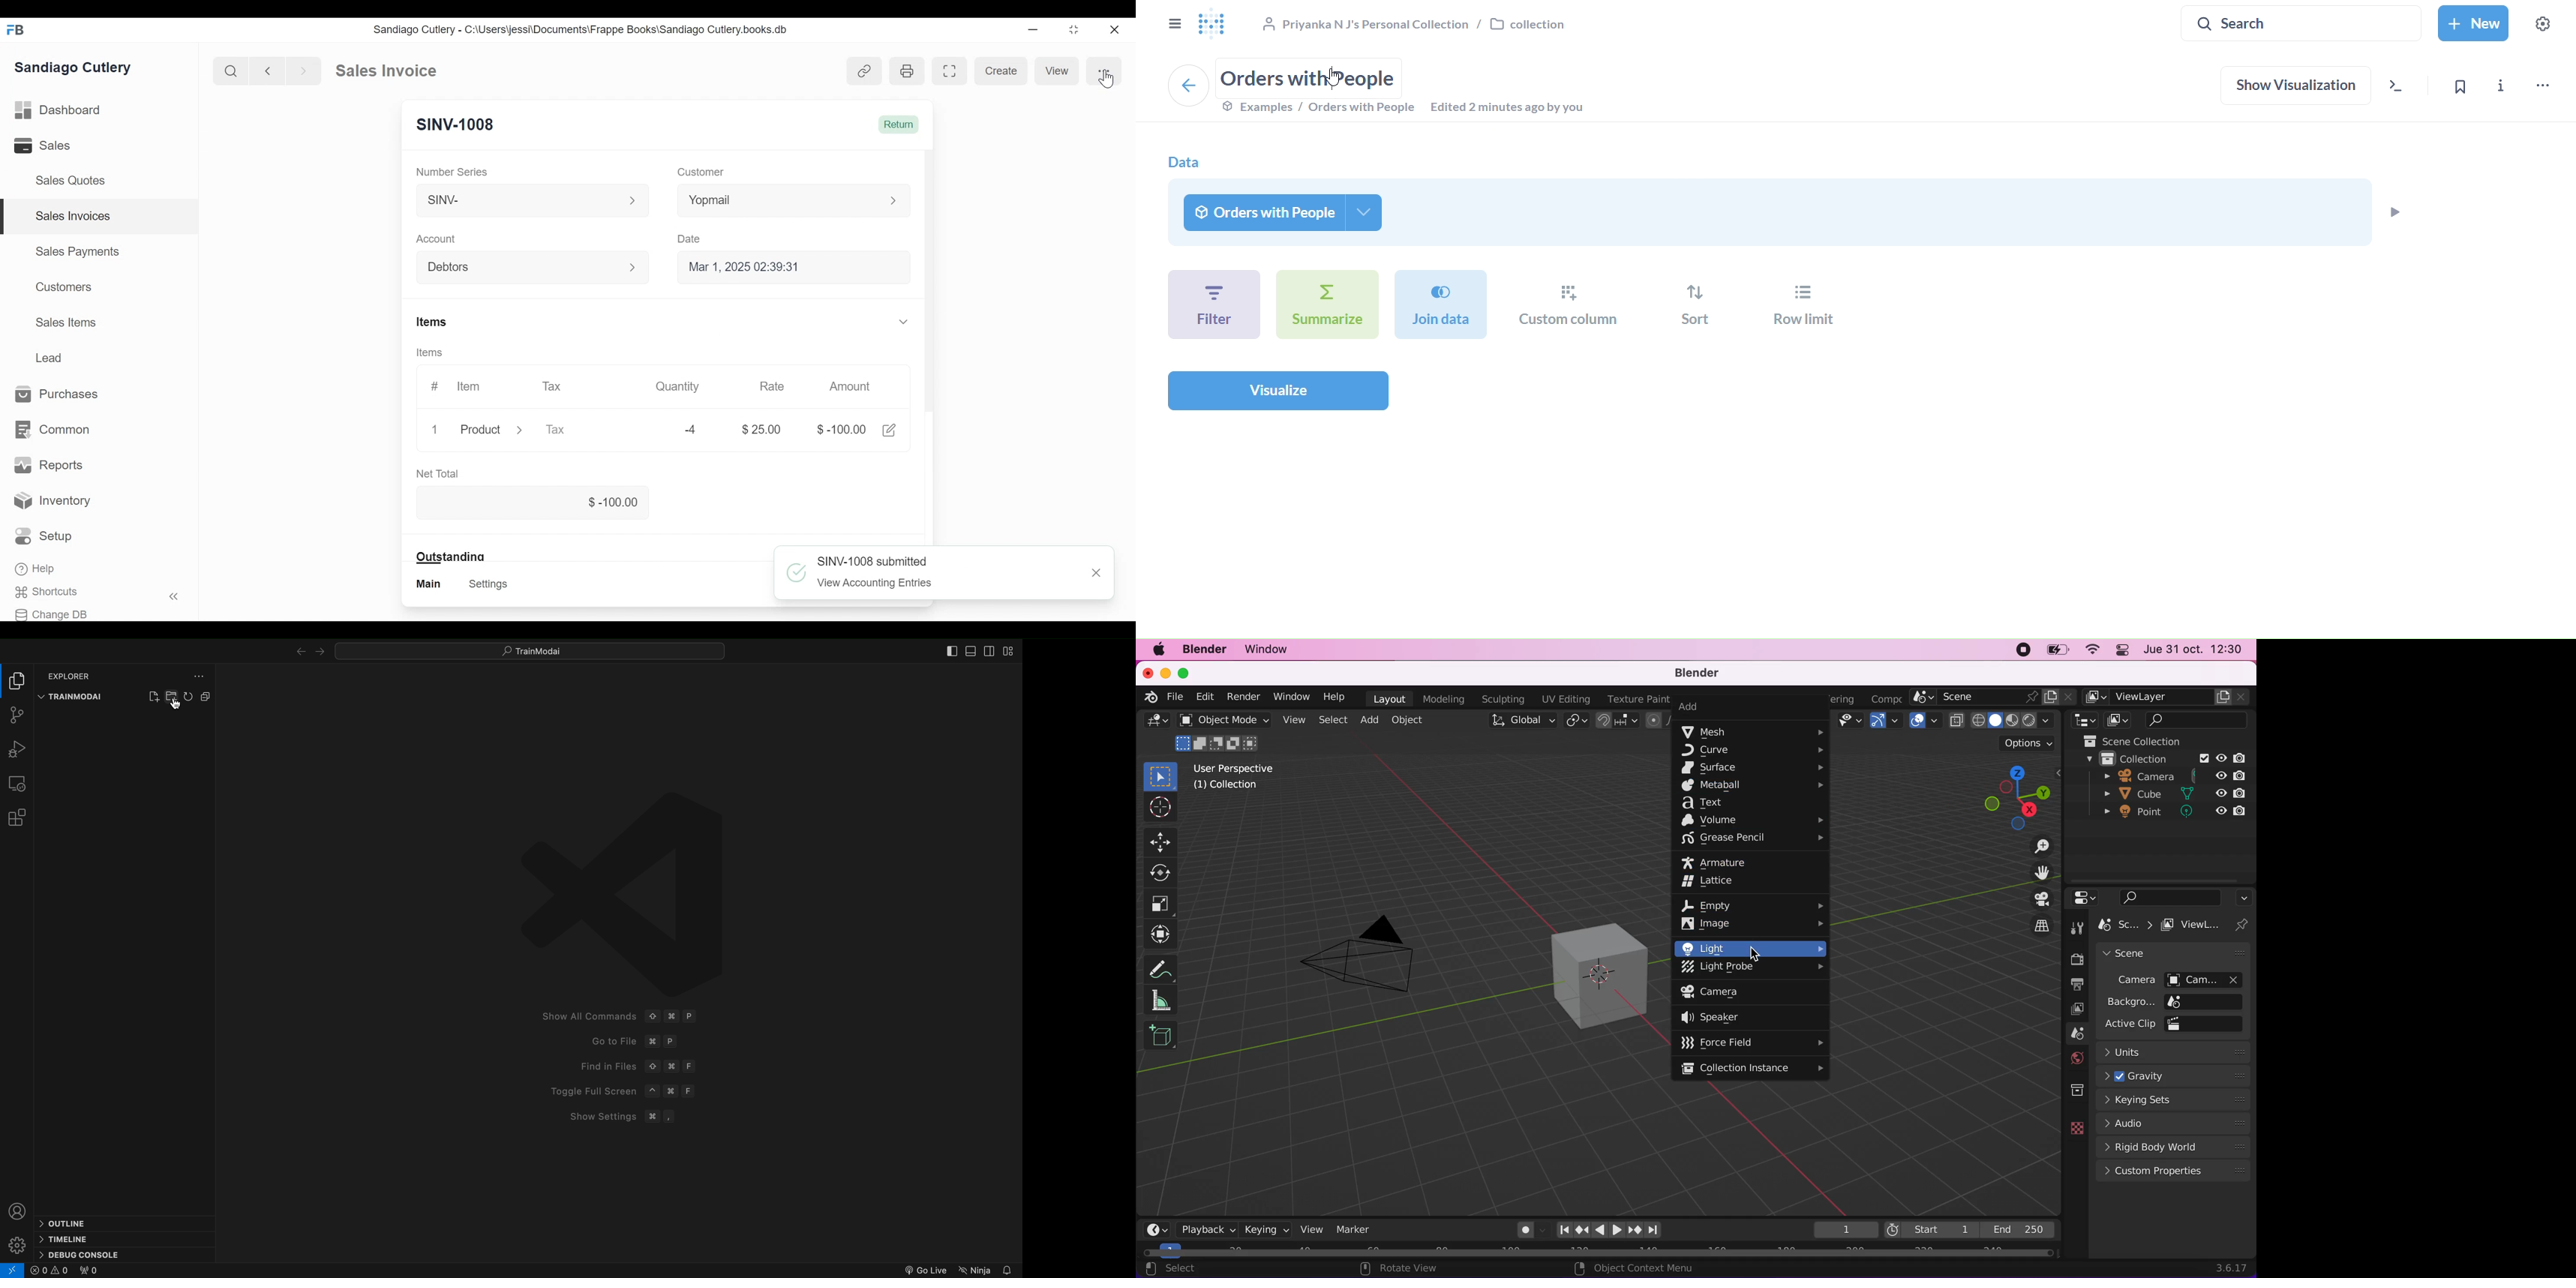 This screenshot has width=2576, height=1288. Describe the element at coordinates (52, 614) in the screenshot. I see ` Change DB` at that location.